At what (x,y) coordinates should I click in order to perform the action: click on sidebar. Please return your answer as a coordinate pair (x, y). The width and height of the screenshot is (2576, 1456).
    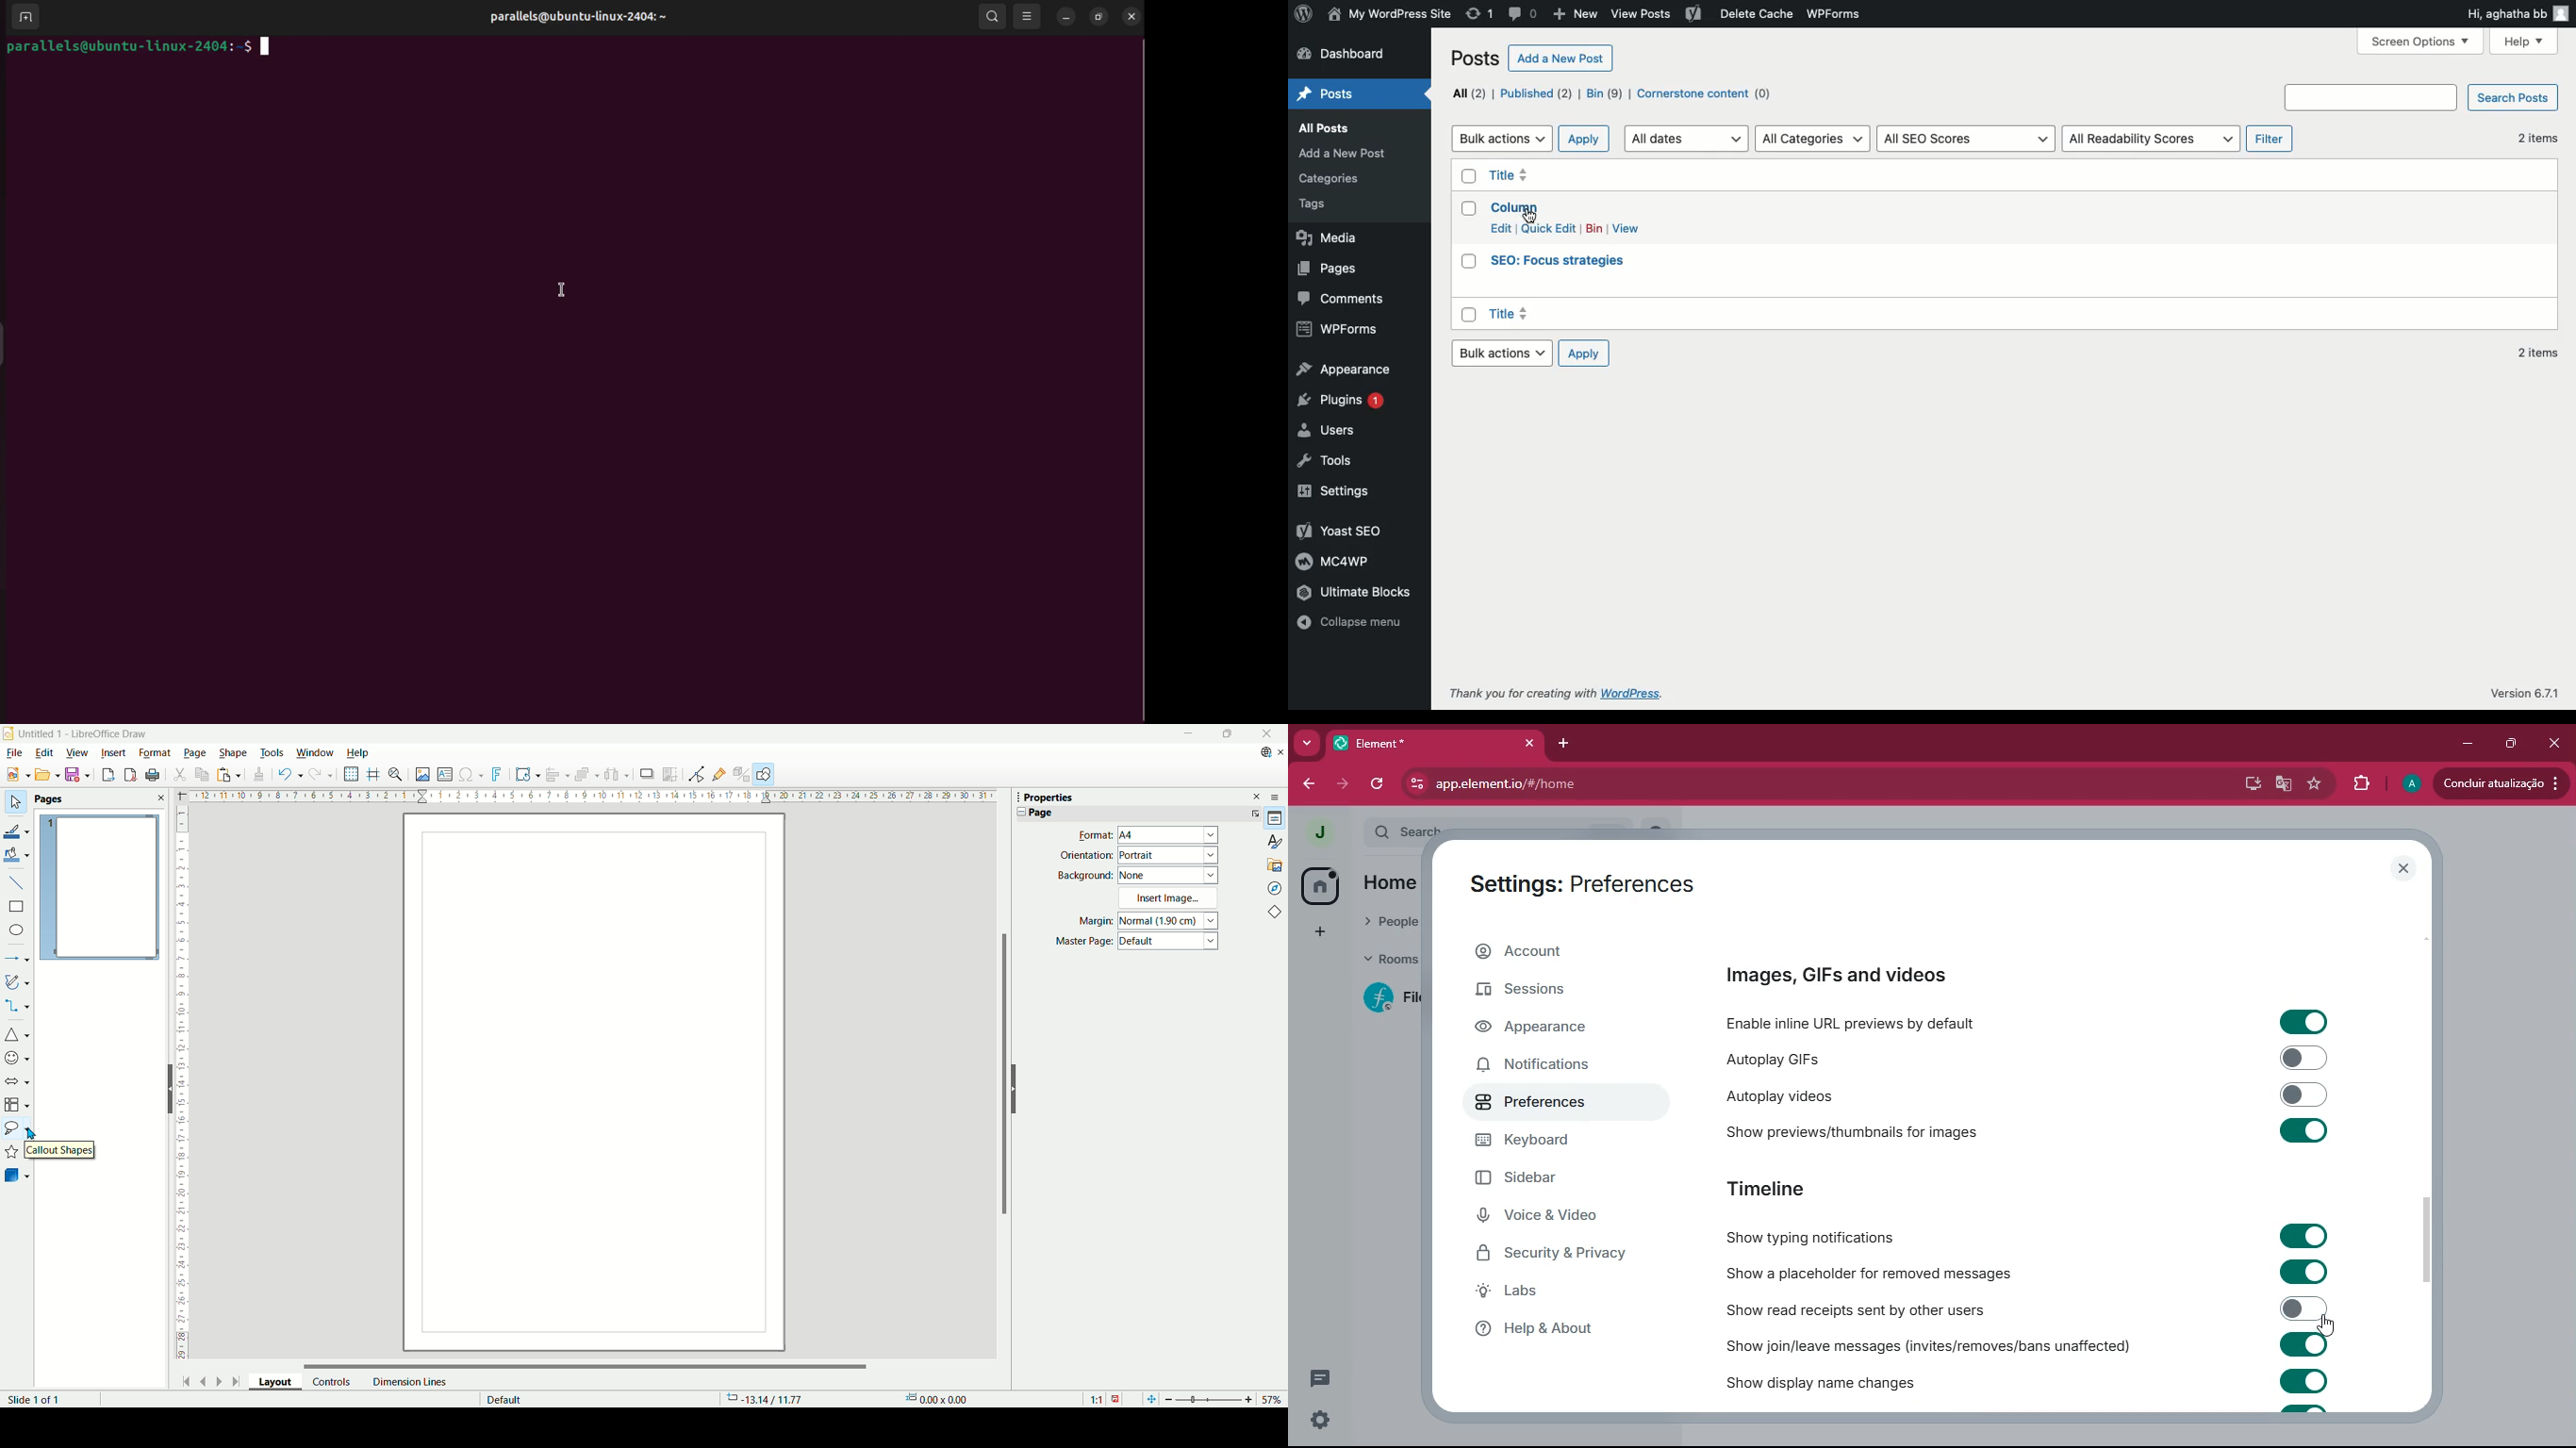
    Looking at the image, I should click on (1558, 1181).